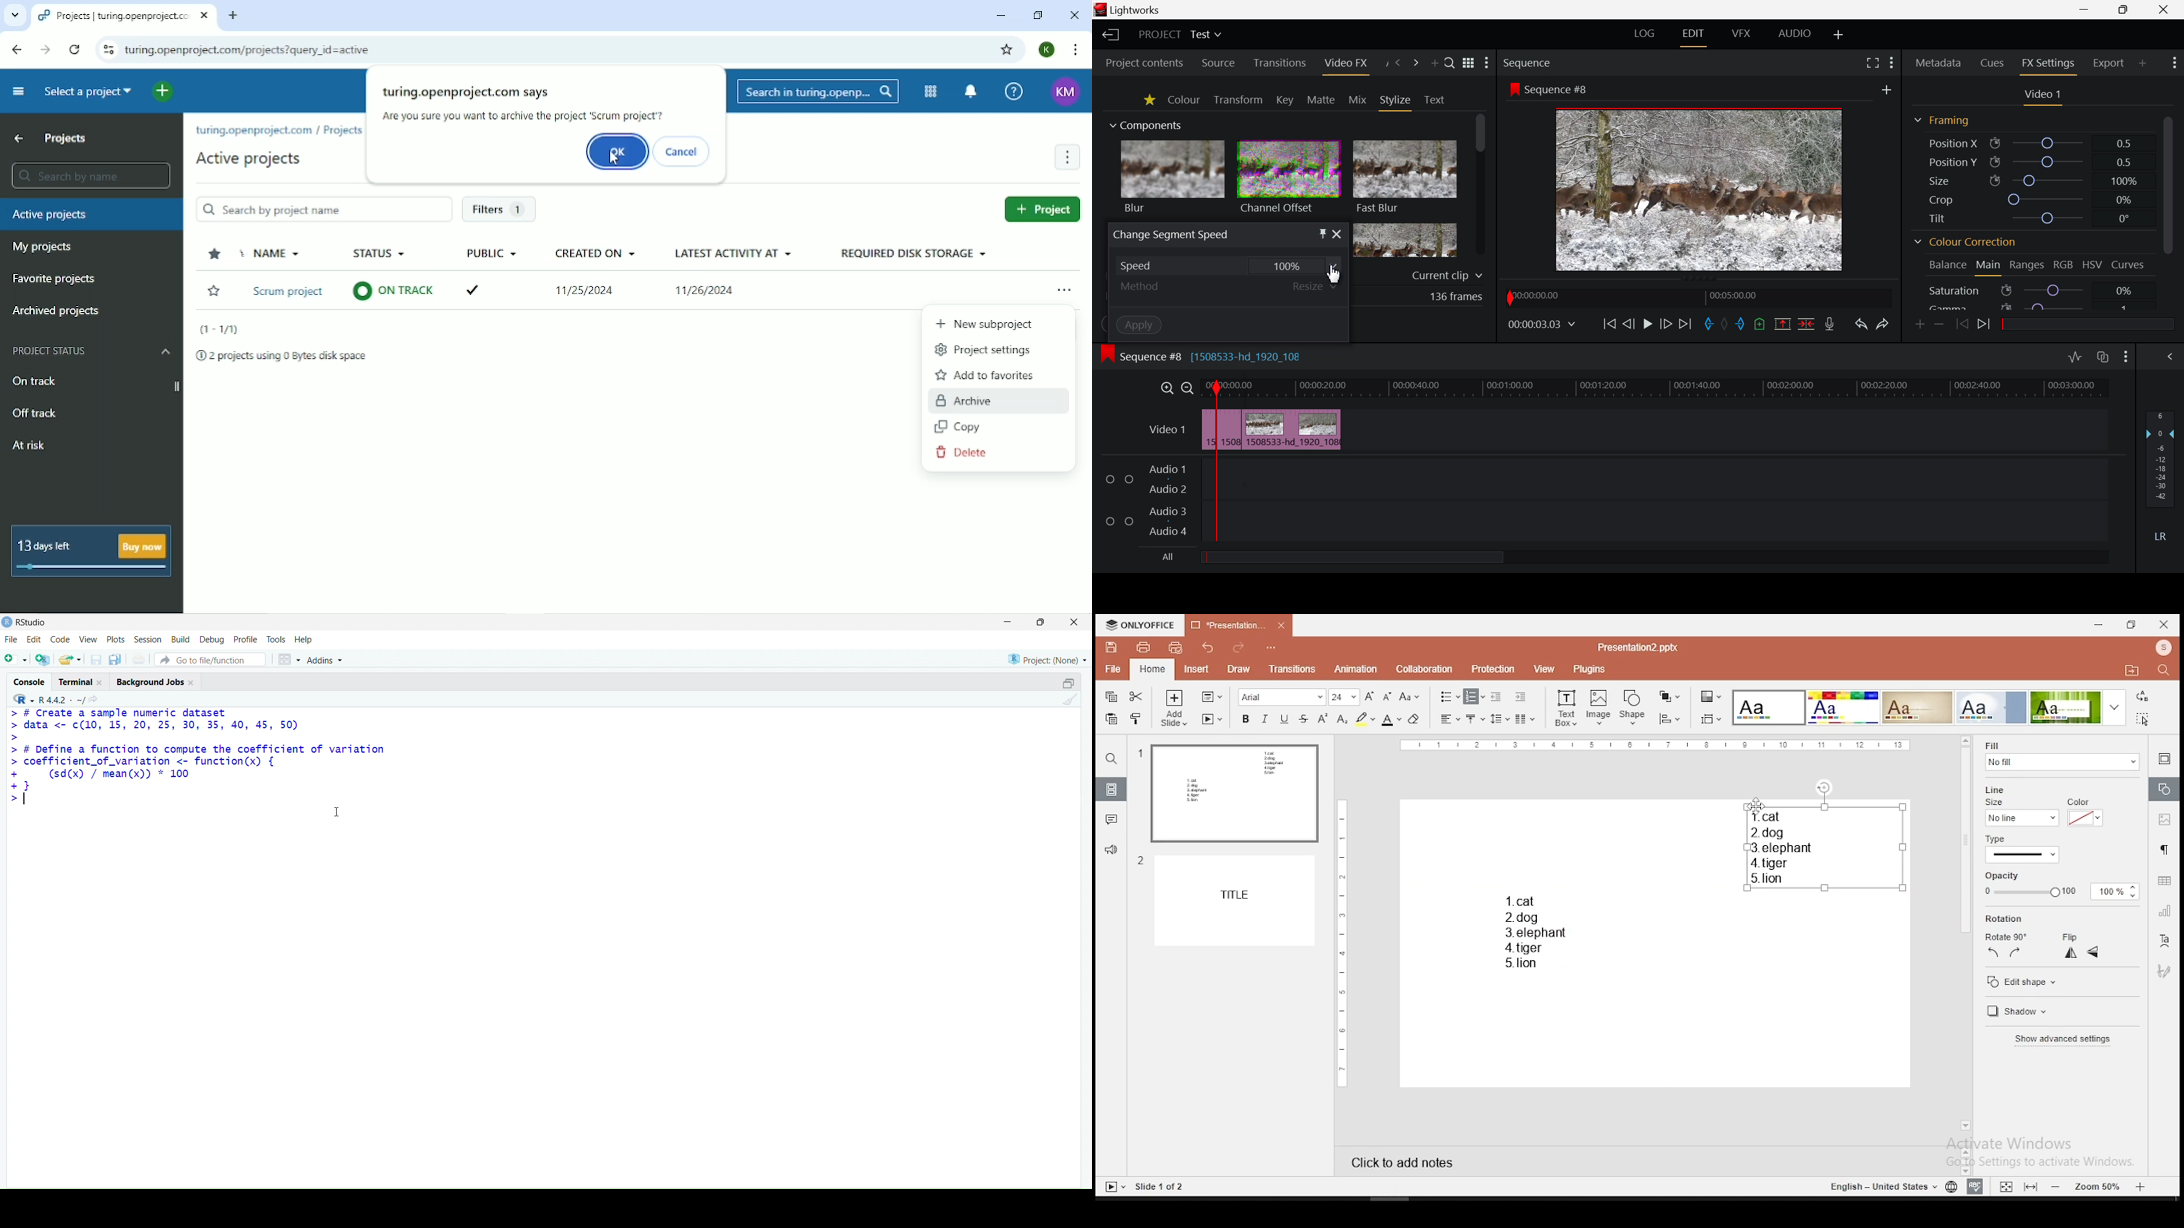 Image resolution: width=2184 pixels, height=1232 pixels. I want to click on Pin Object, so click(1323, 234).